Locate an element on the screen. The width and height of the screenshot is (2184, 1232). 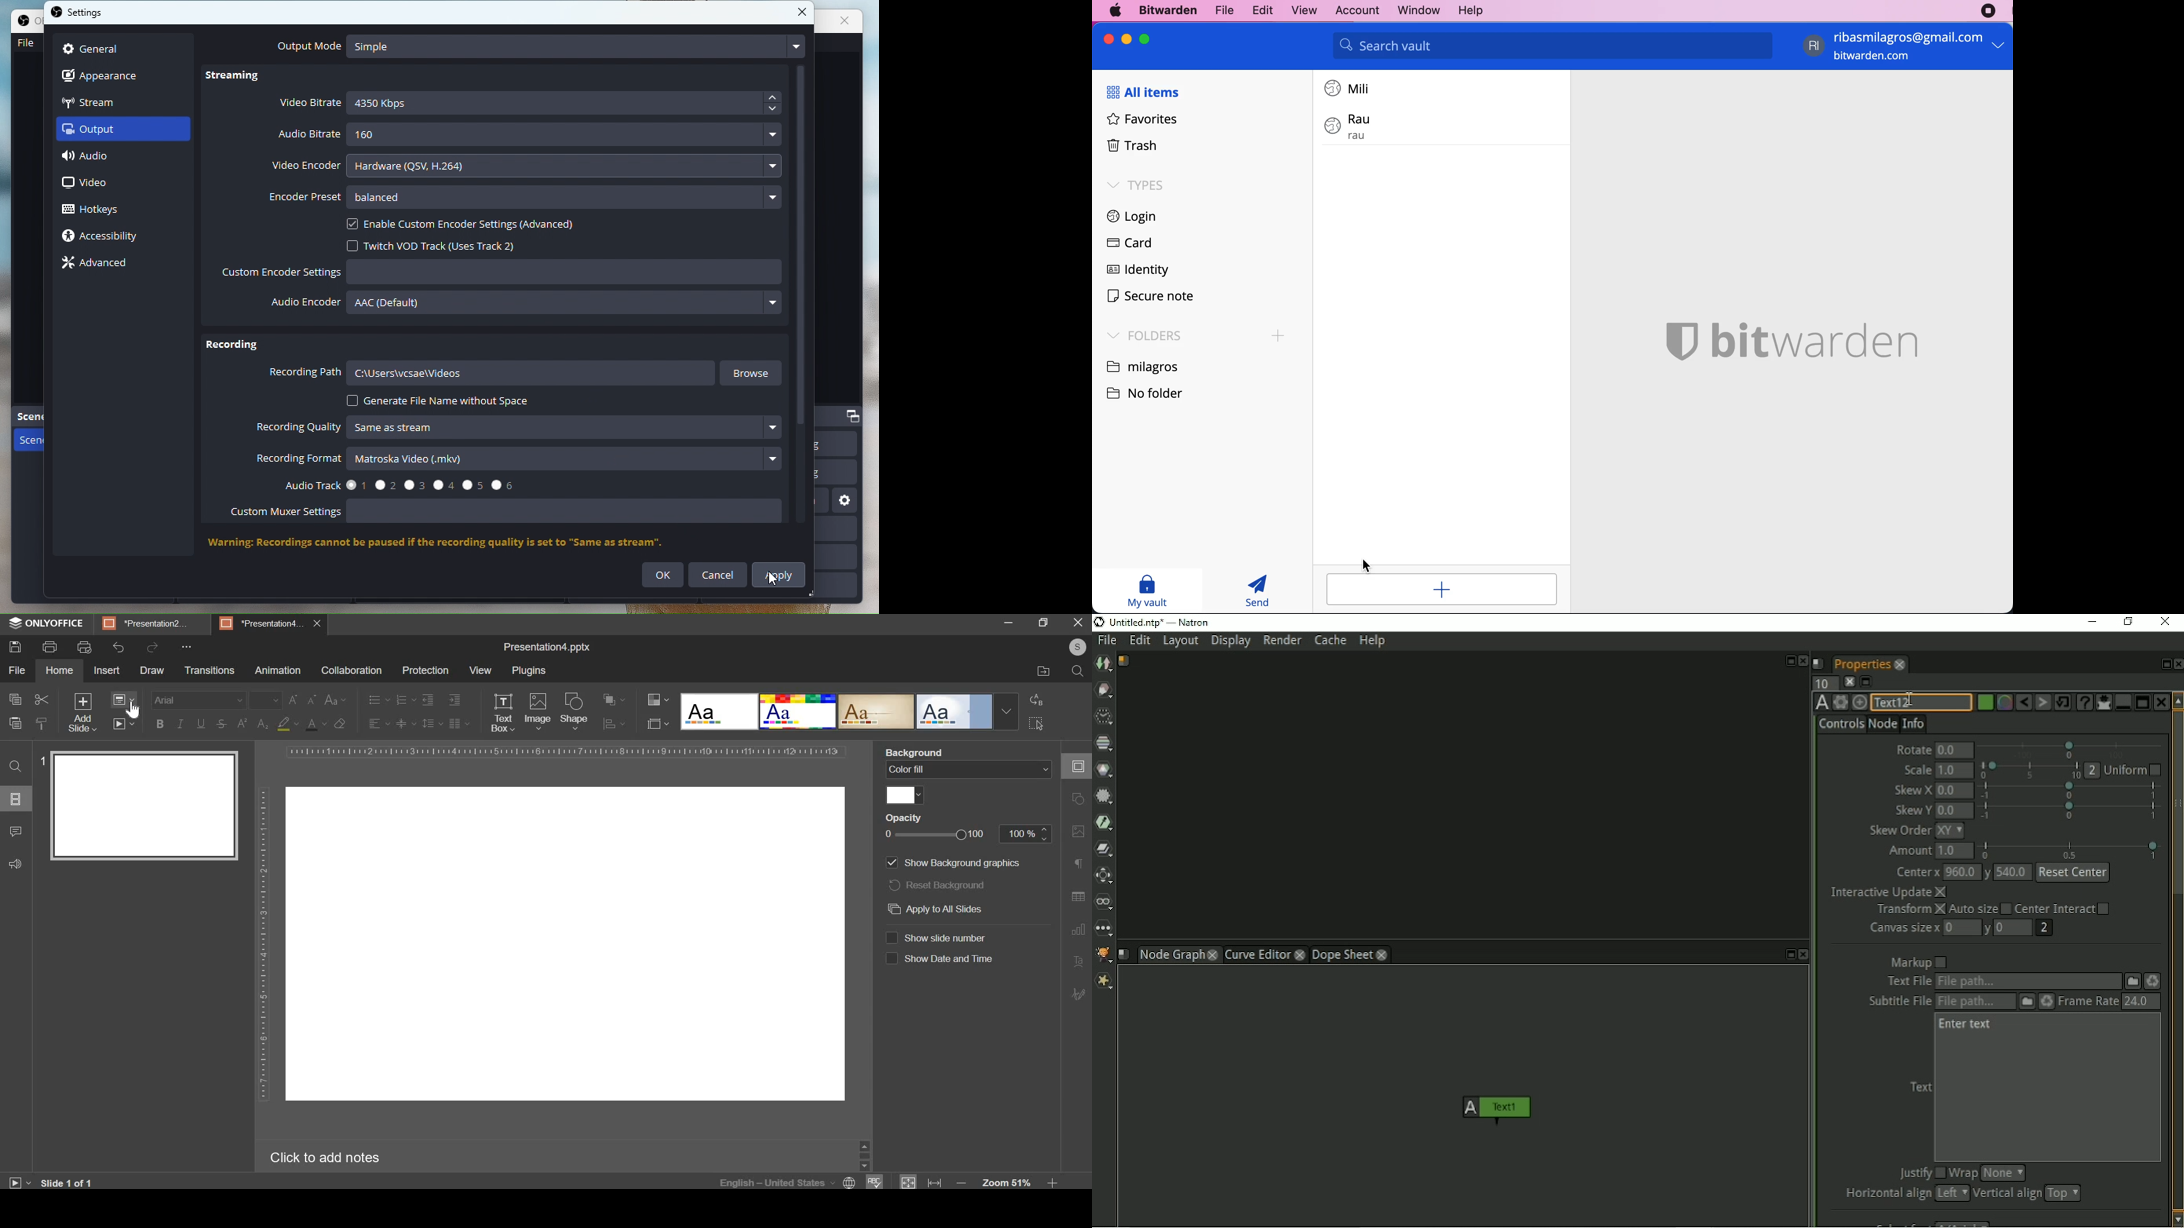
print is located at coordinates (49, 647).